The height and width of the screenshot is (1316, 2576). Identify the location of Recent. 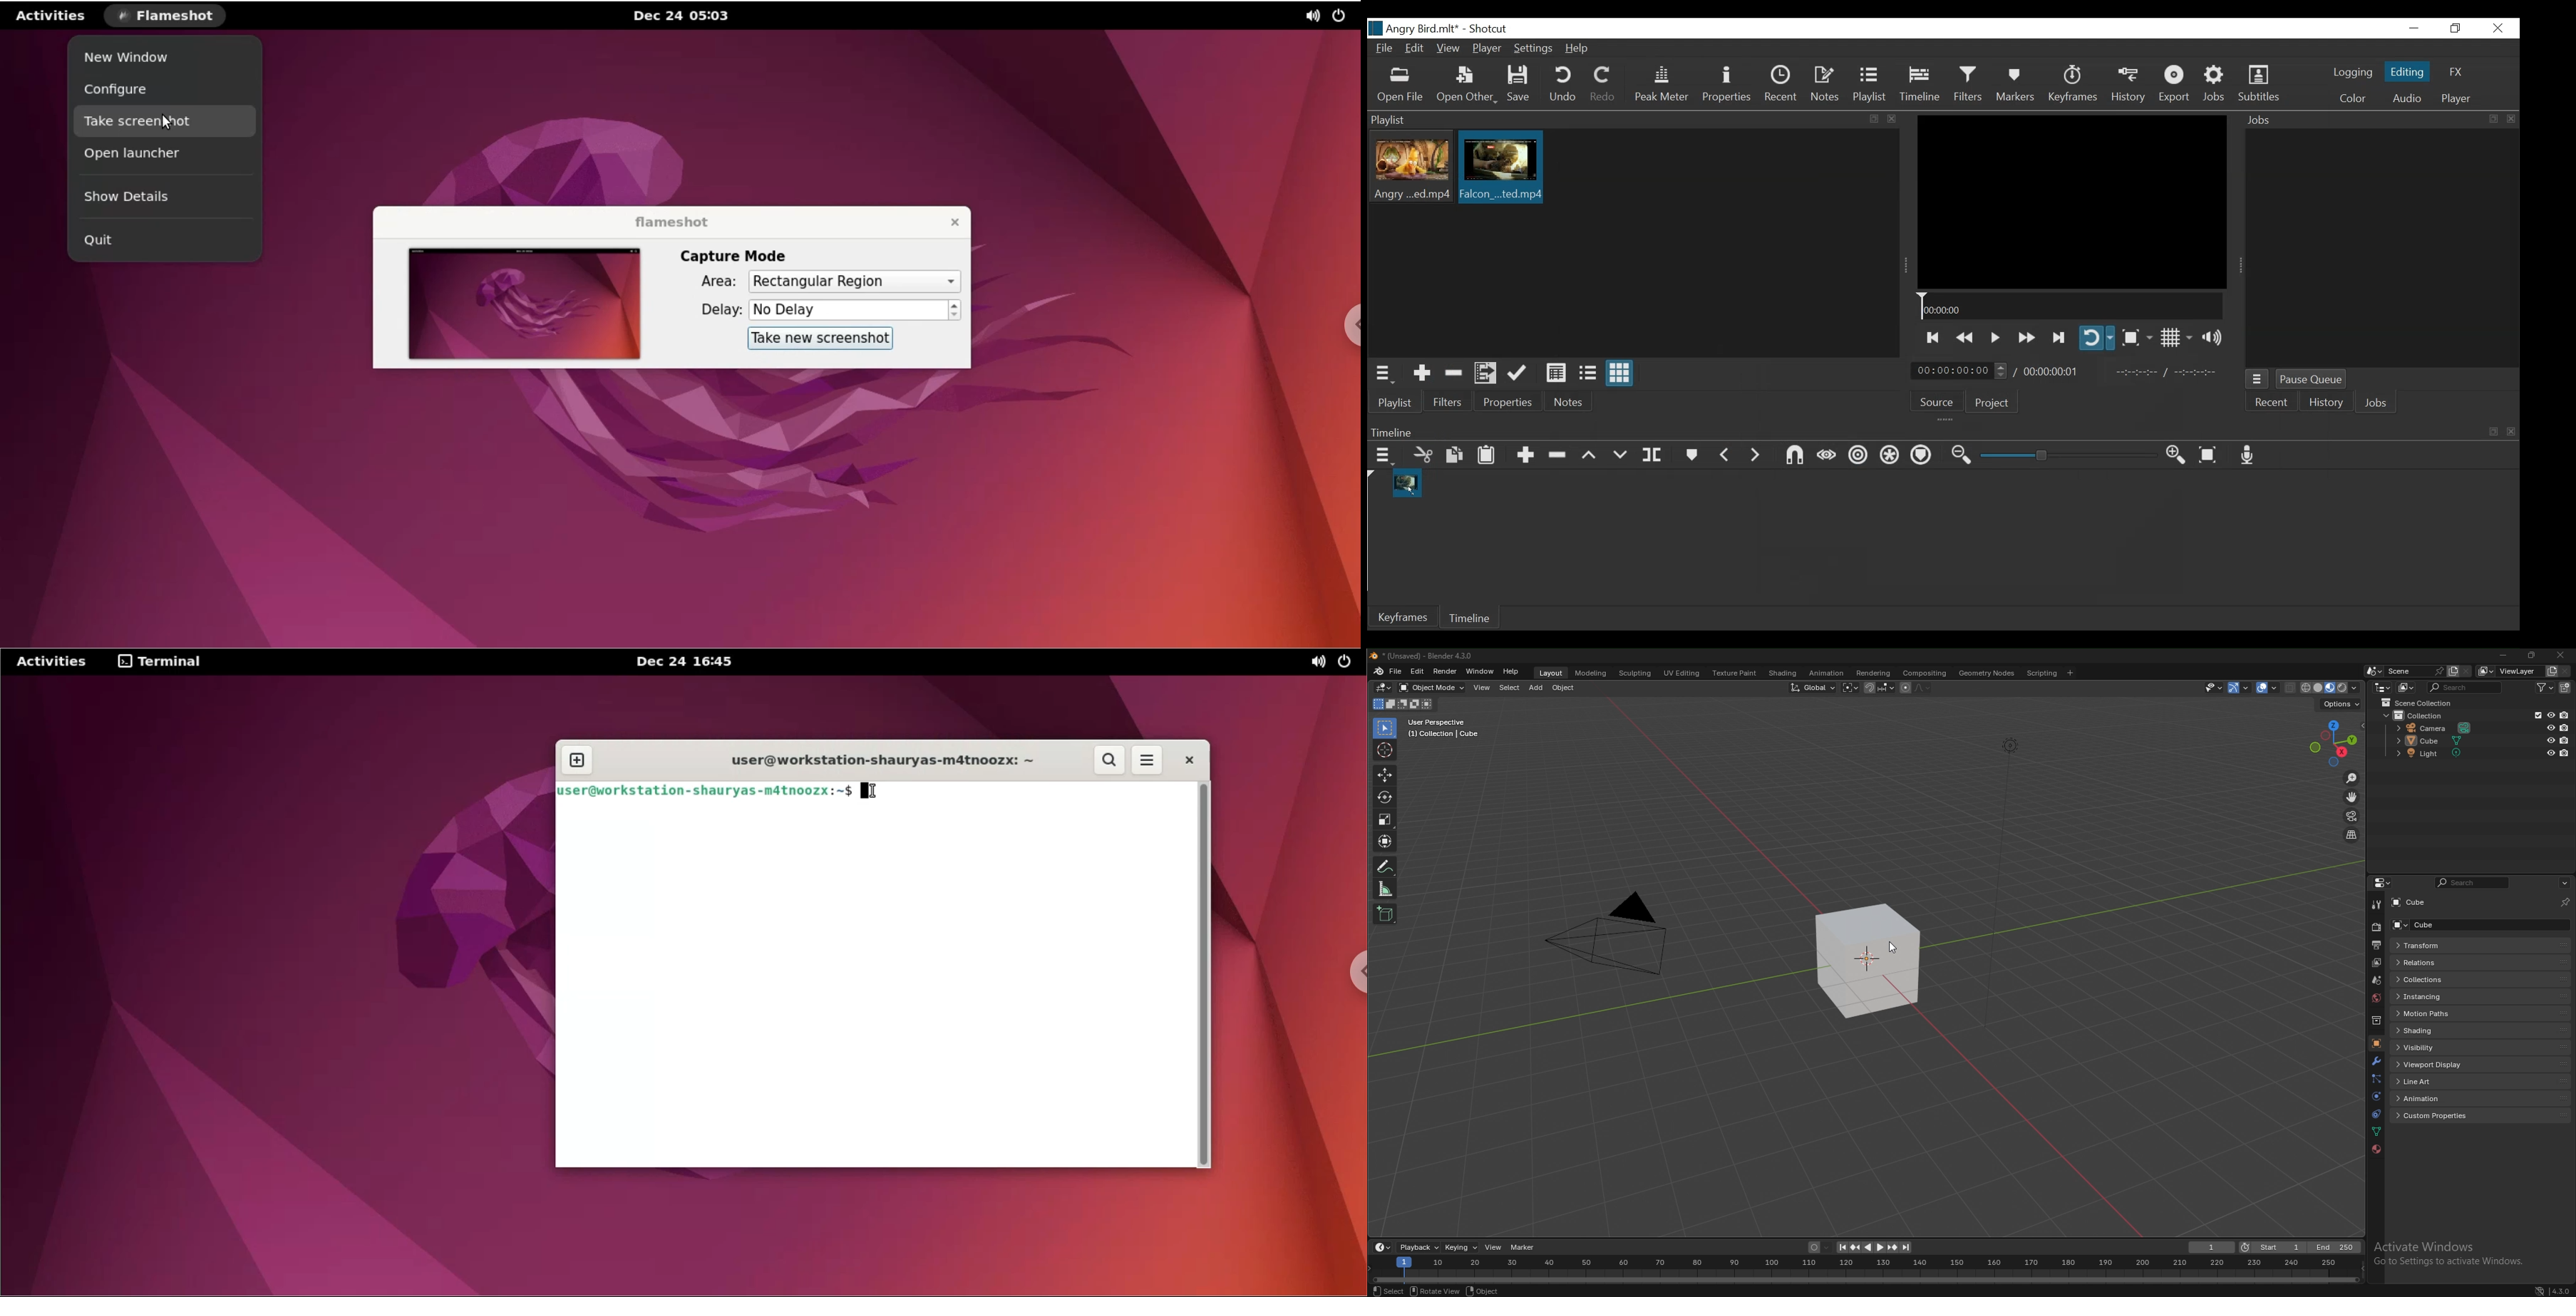
(2270, 404).